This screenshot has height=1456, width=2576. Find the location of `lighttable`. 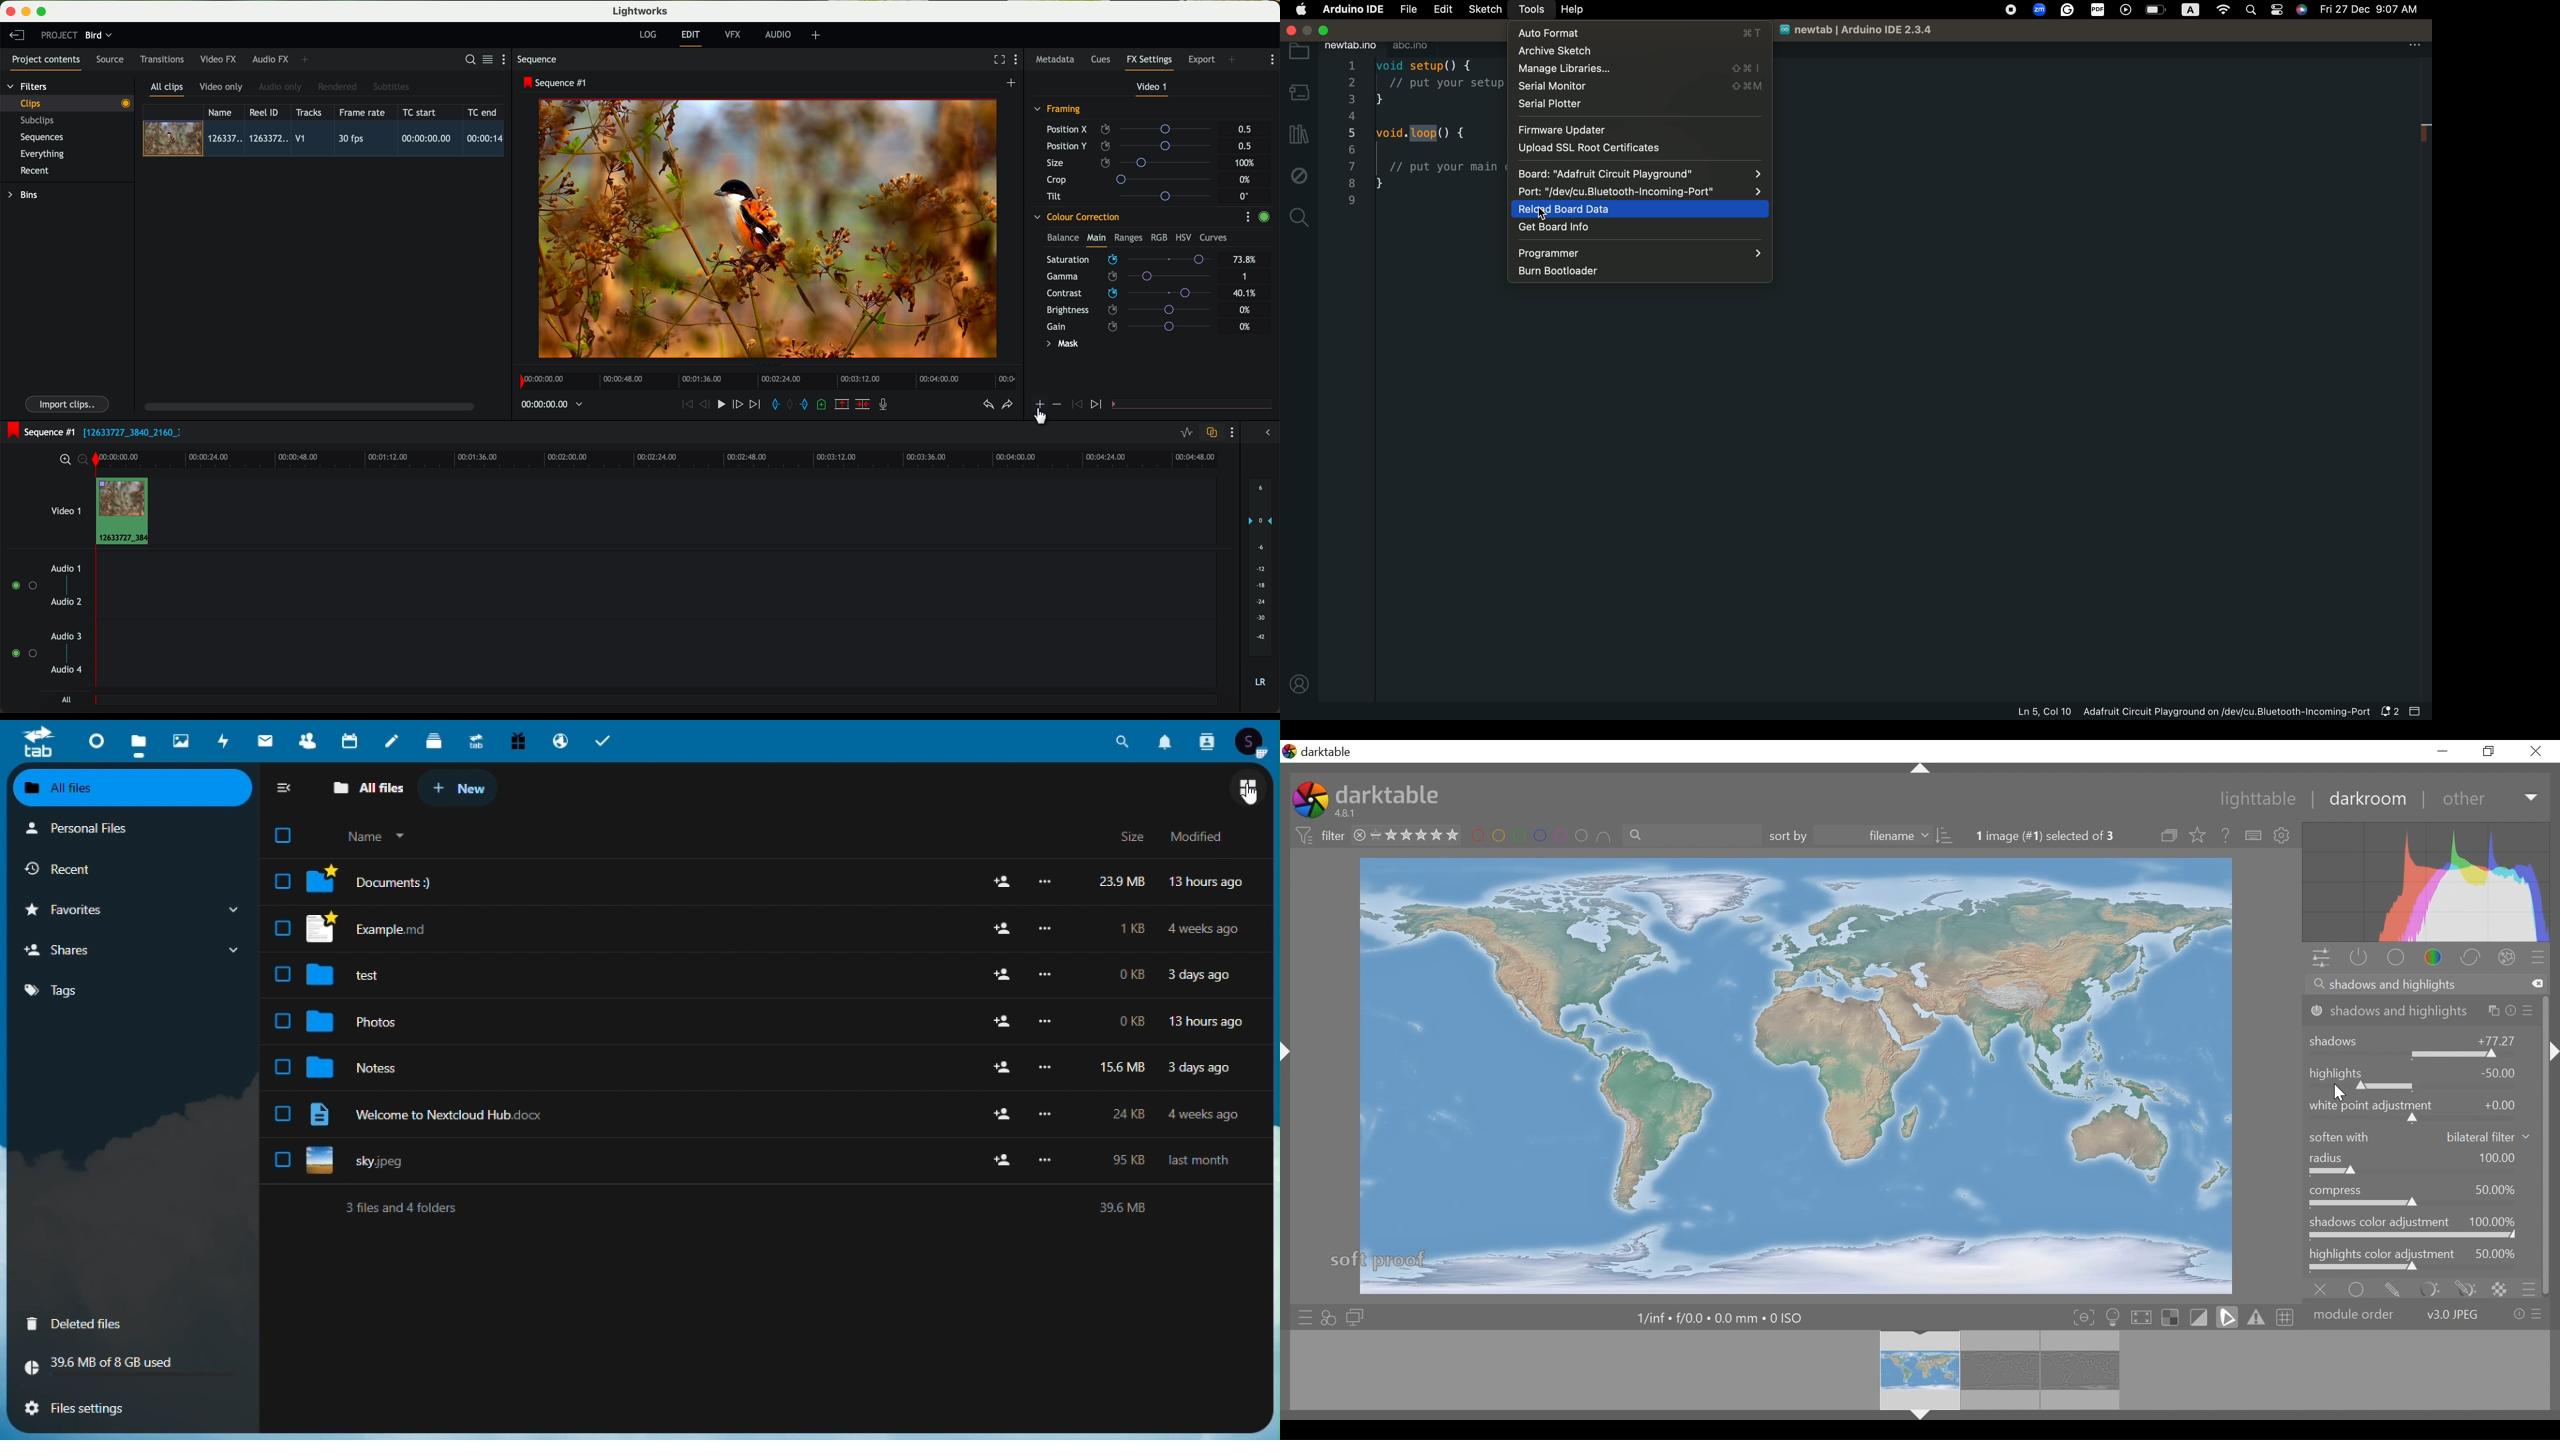

lighttable is located at coordinates (2261, 800).